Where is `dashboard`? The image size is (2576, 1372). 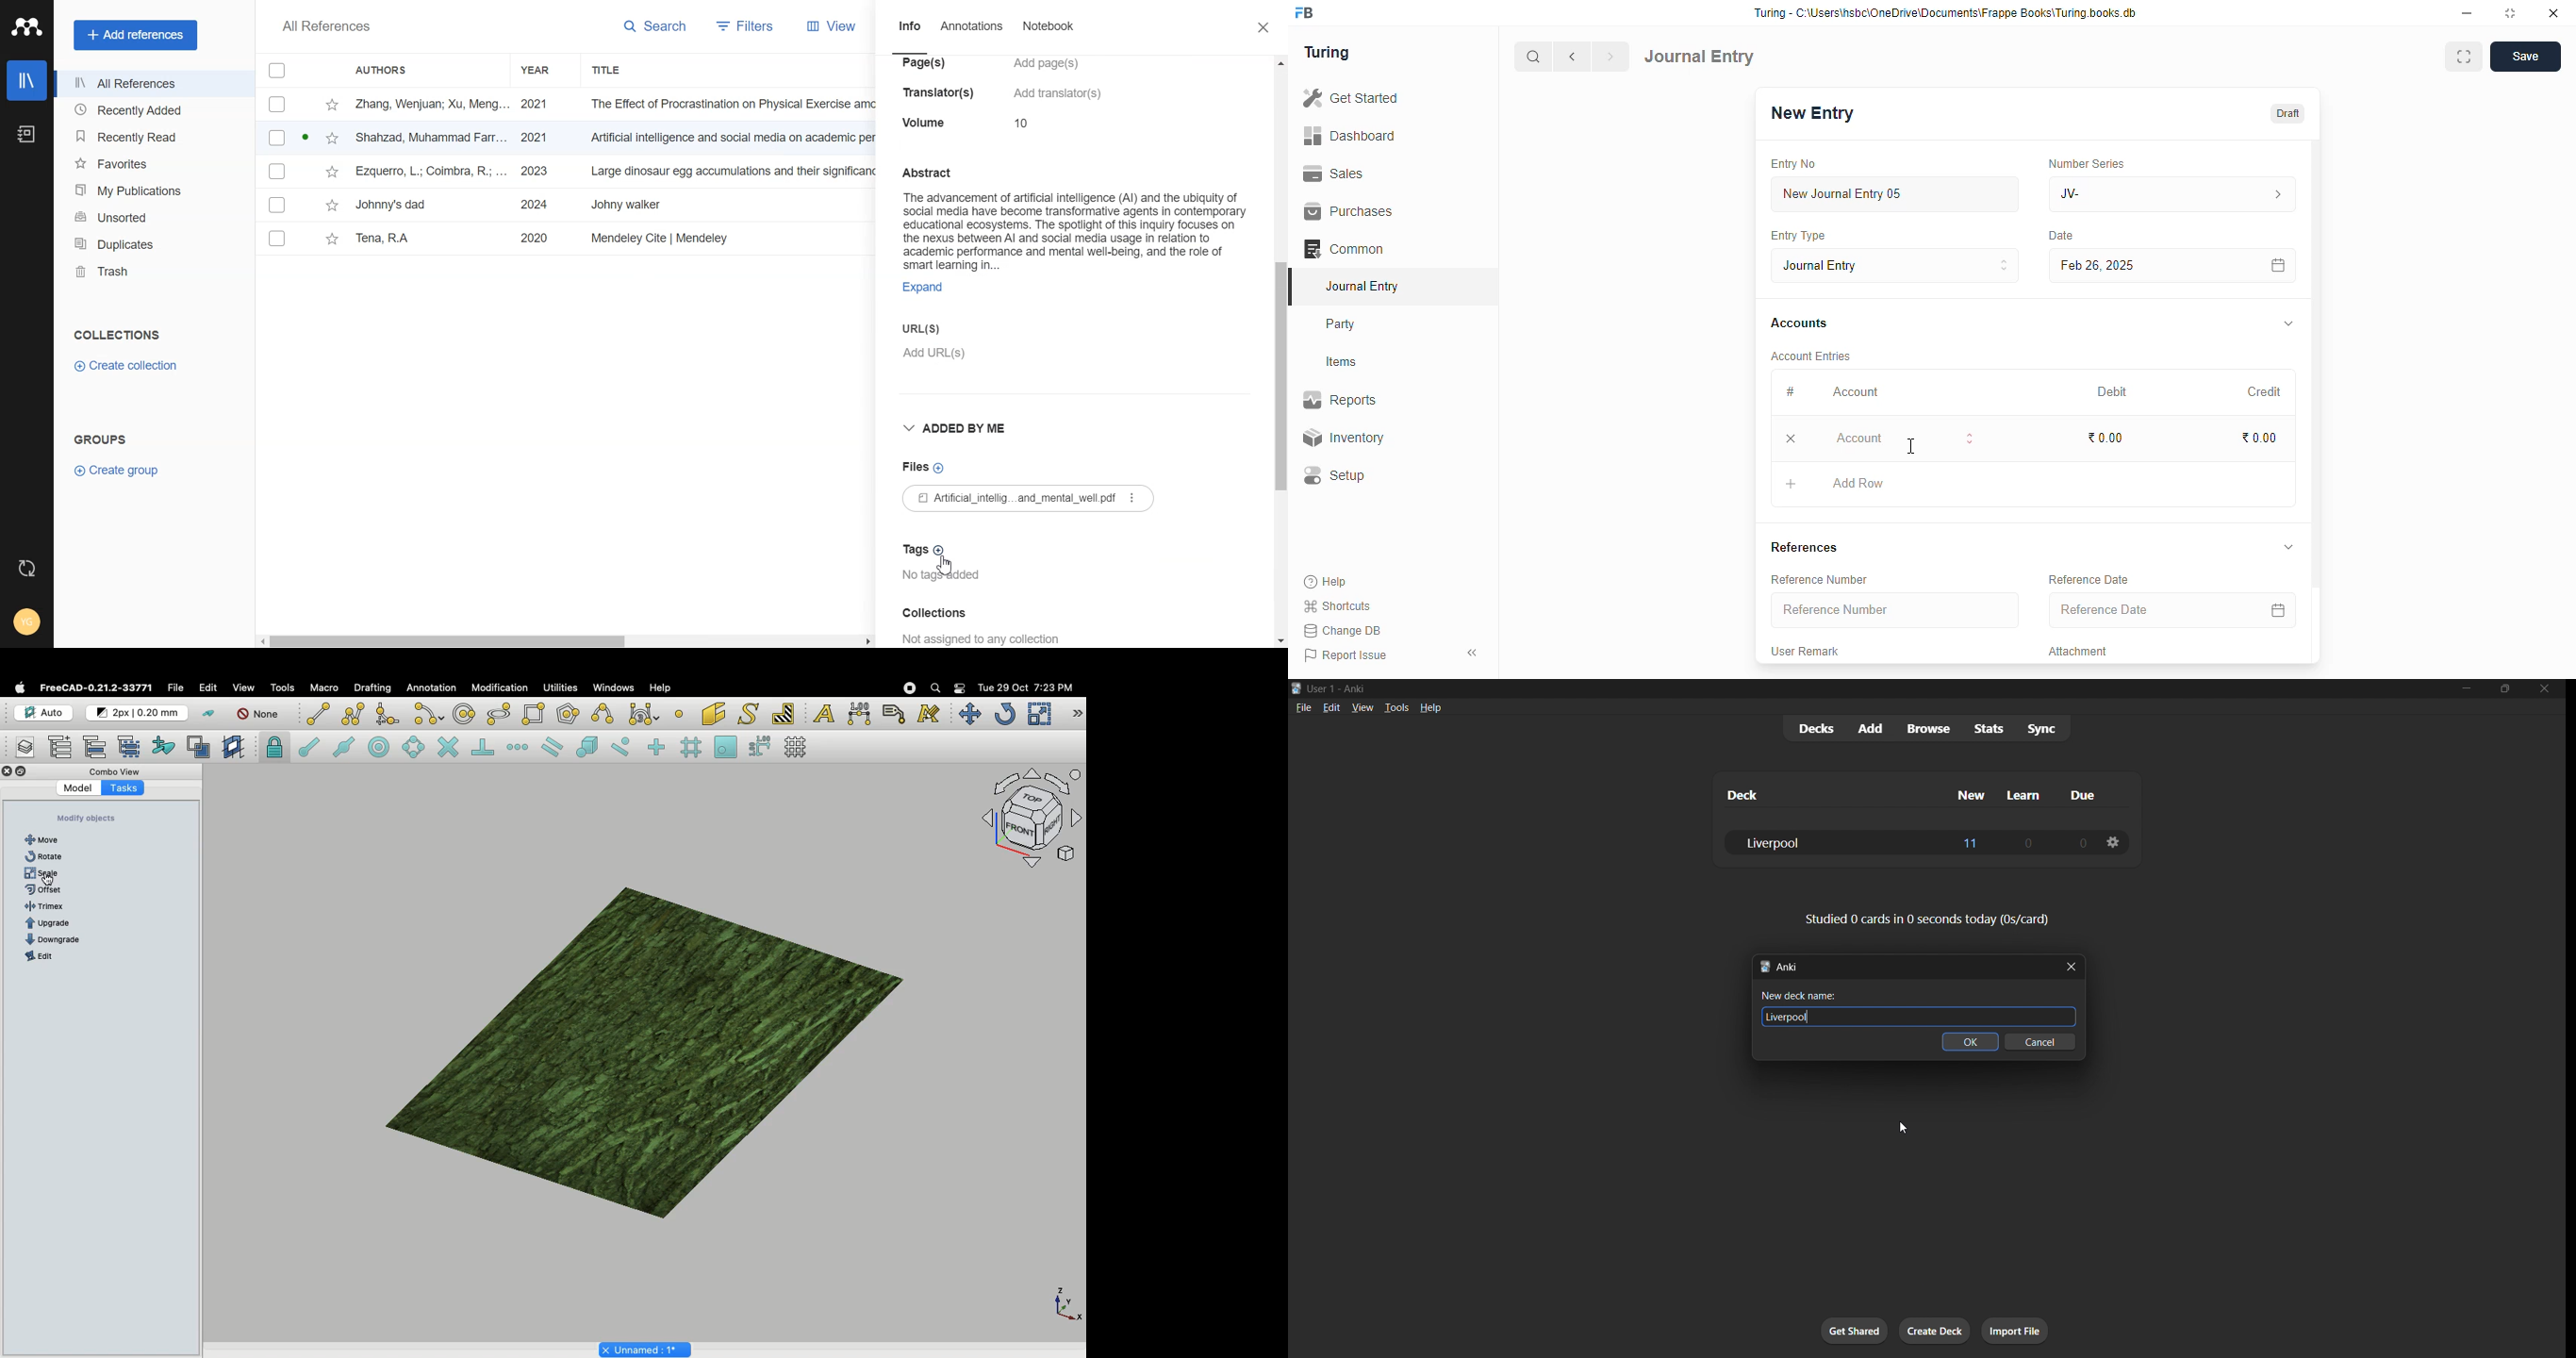
dashboard is located at coordinates (1350, 135).